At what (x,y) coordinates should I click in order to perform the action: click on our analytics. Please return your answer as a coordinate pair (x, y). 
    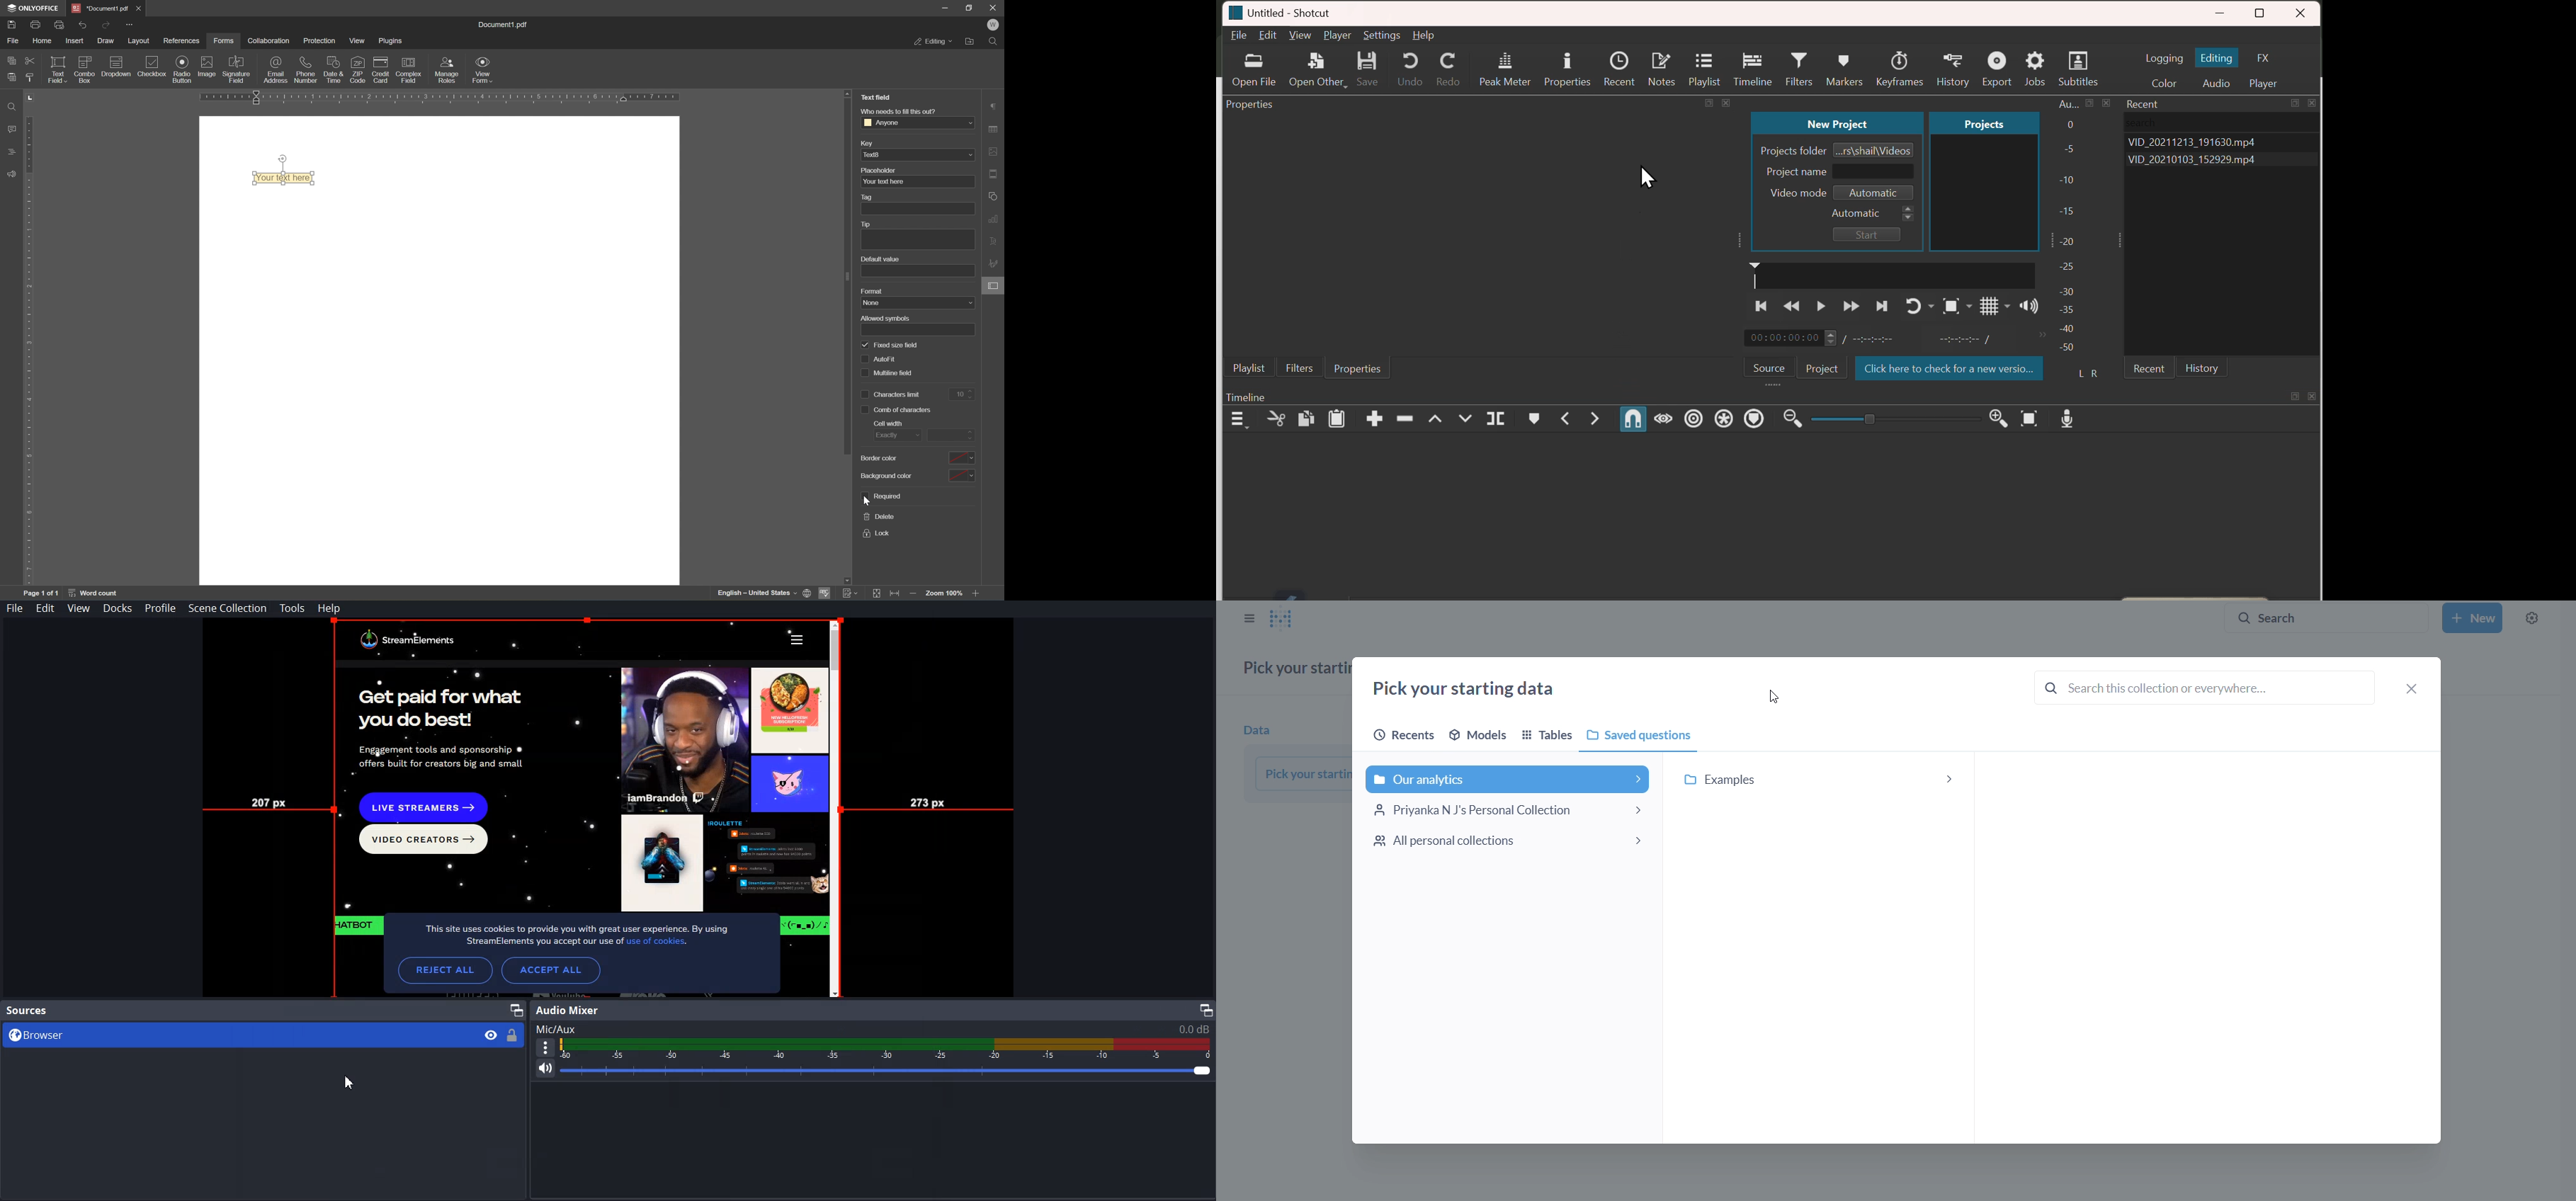
    Looking at the image, I should click on (1509, 779).